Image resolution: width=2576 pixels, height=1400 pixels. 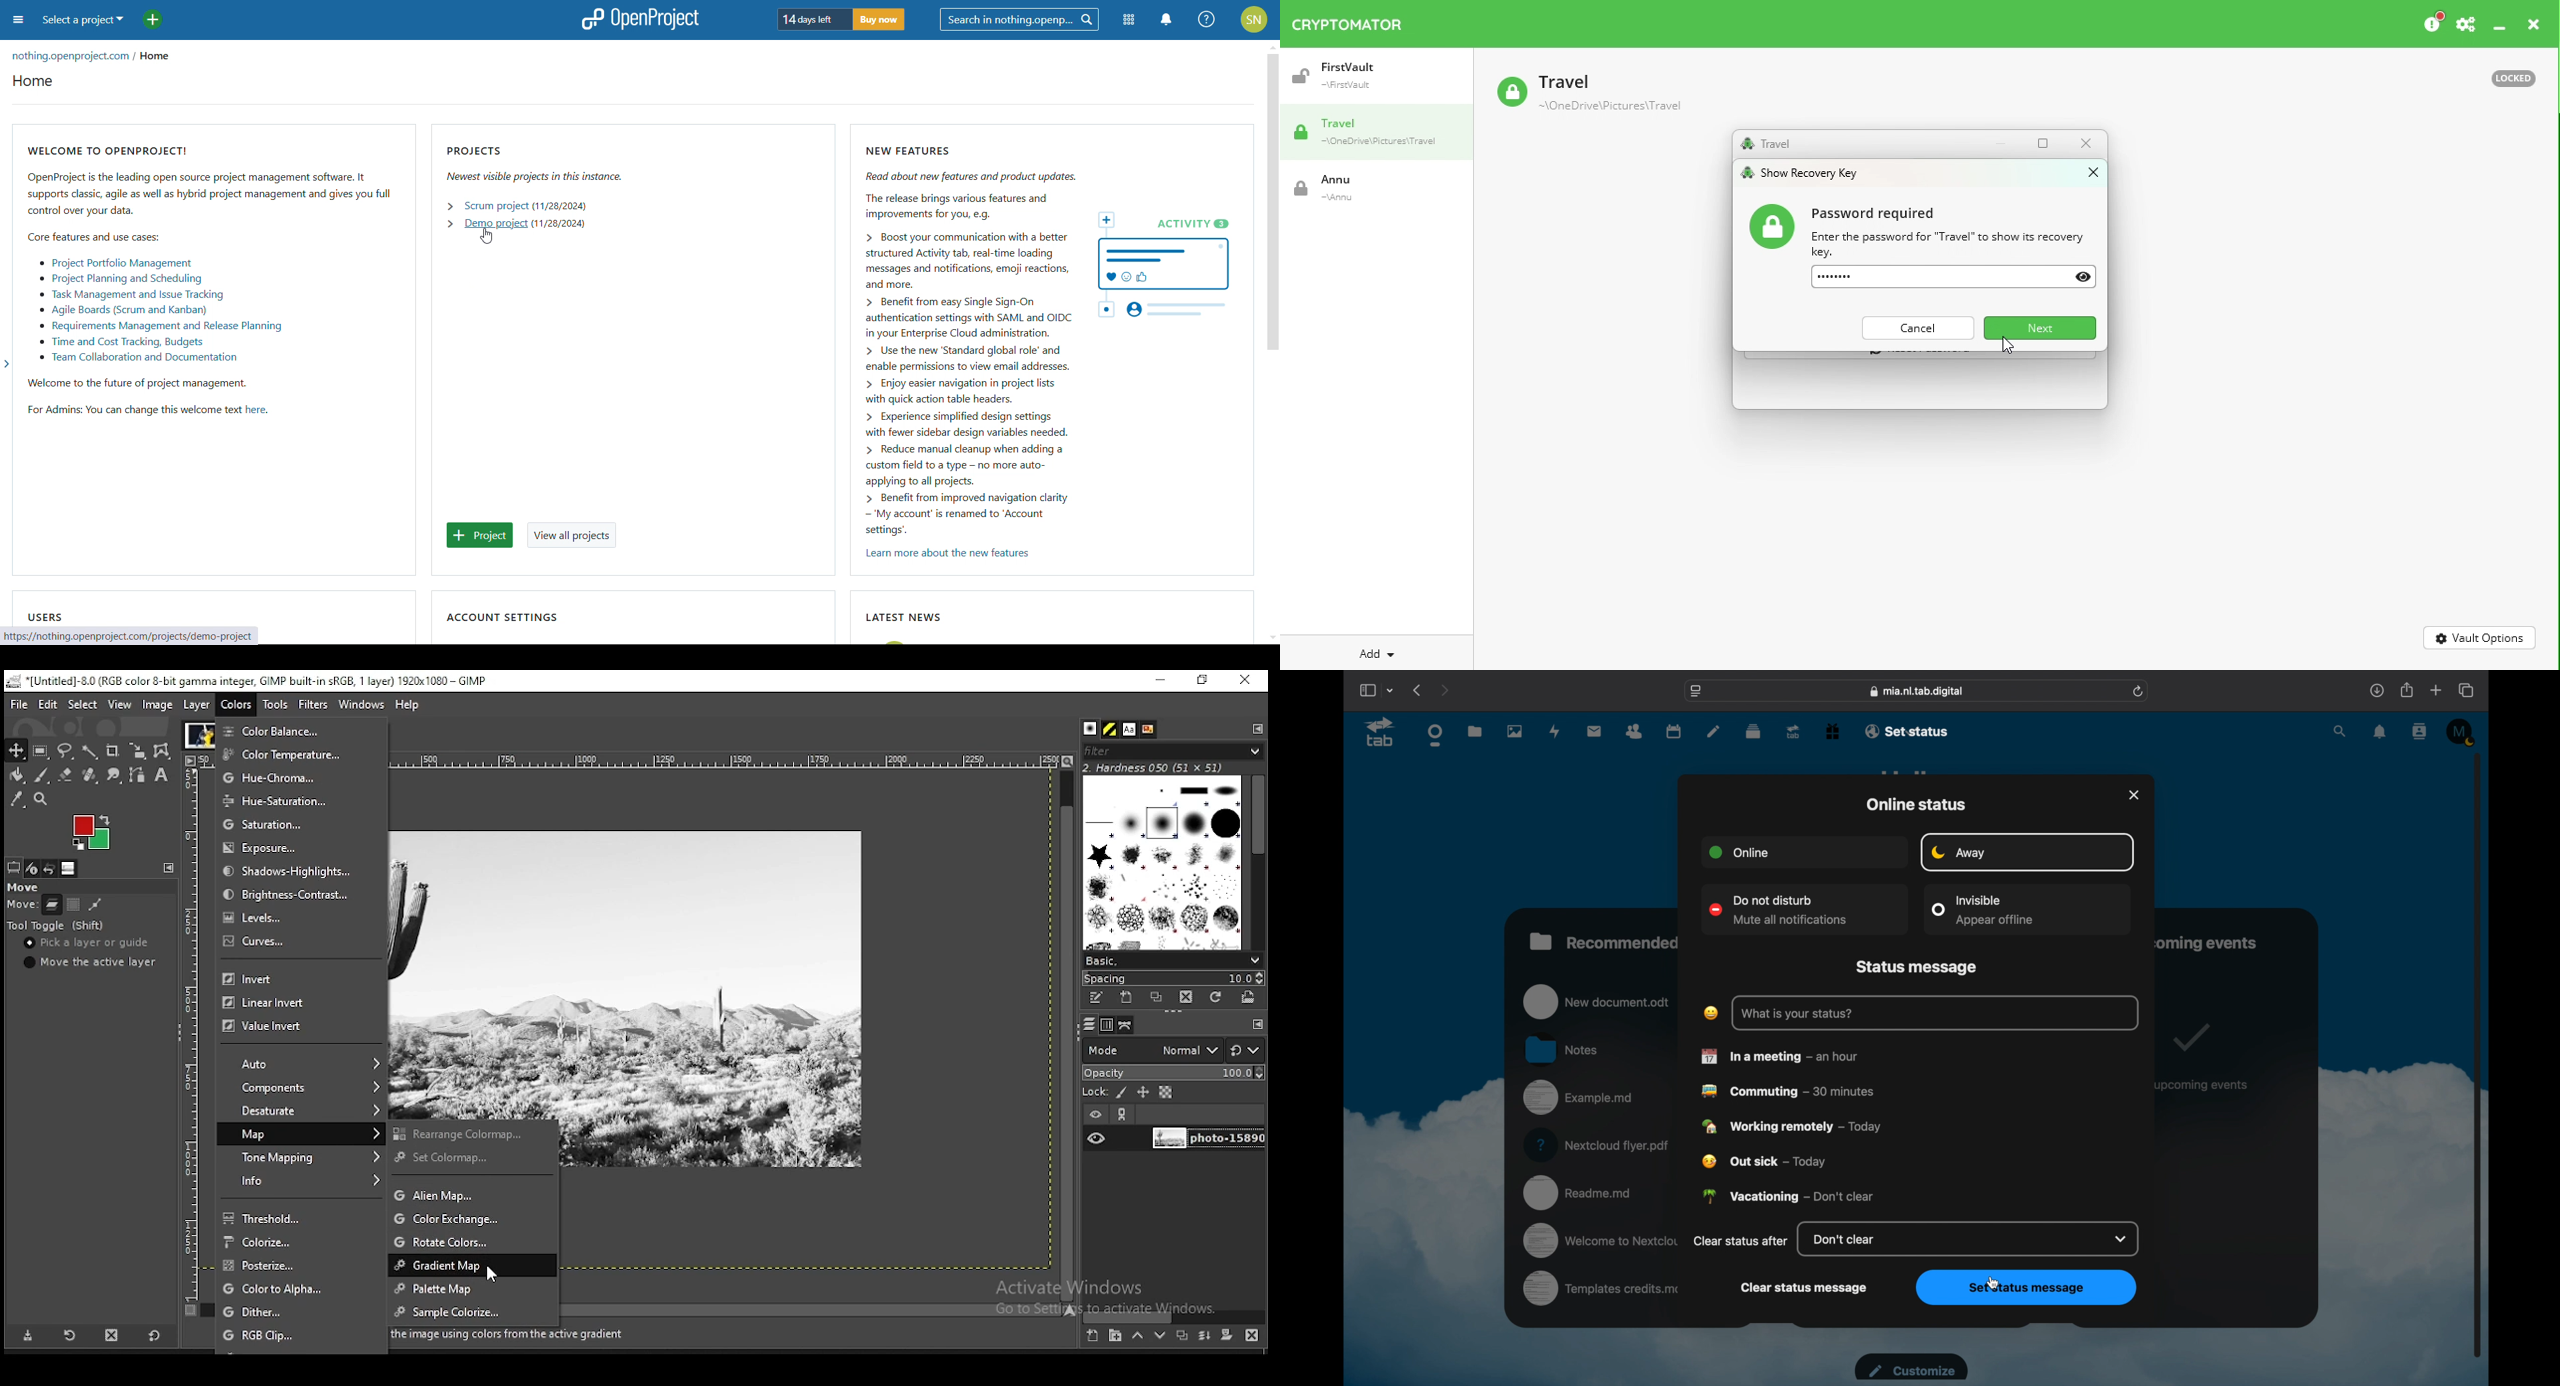 I want to click on reset to defaults, so click(x=153, y=1335).